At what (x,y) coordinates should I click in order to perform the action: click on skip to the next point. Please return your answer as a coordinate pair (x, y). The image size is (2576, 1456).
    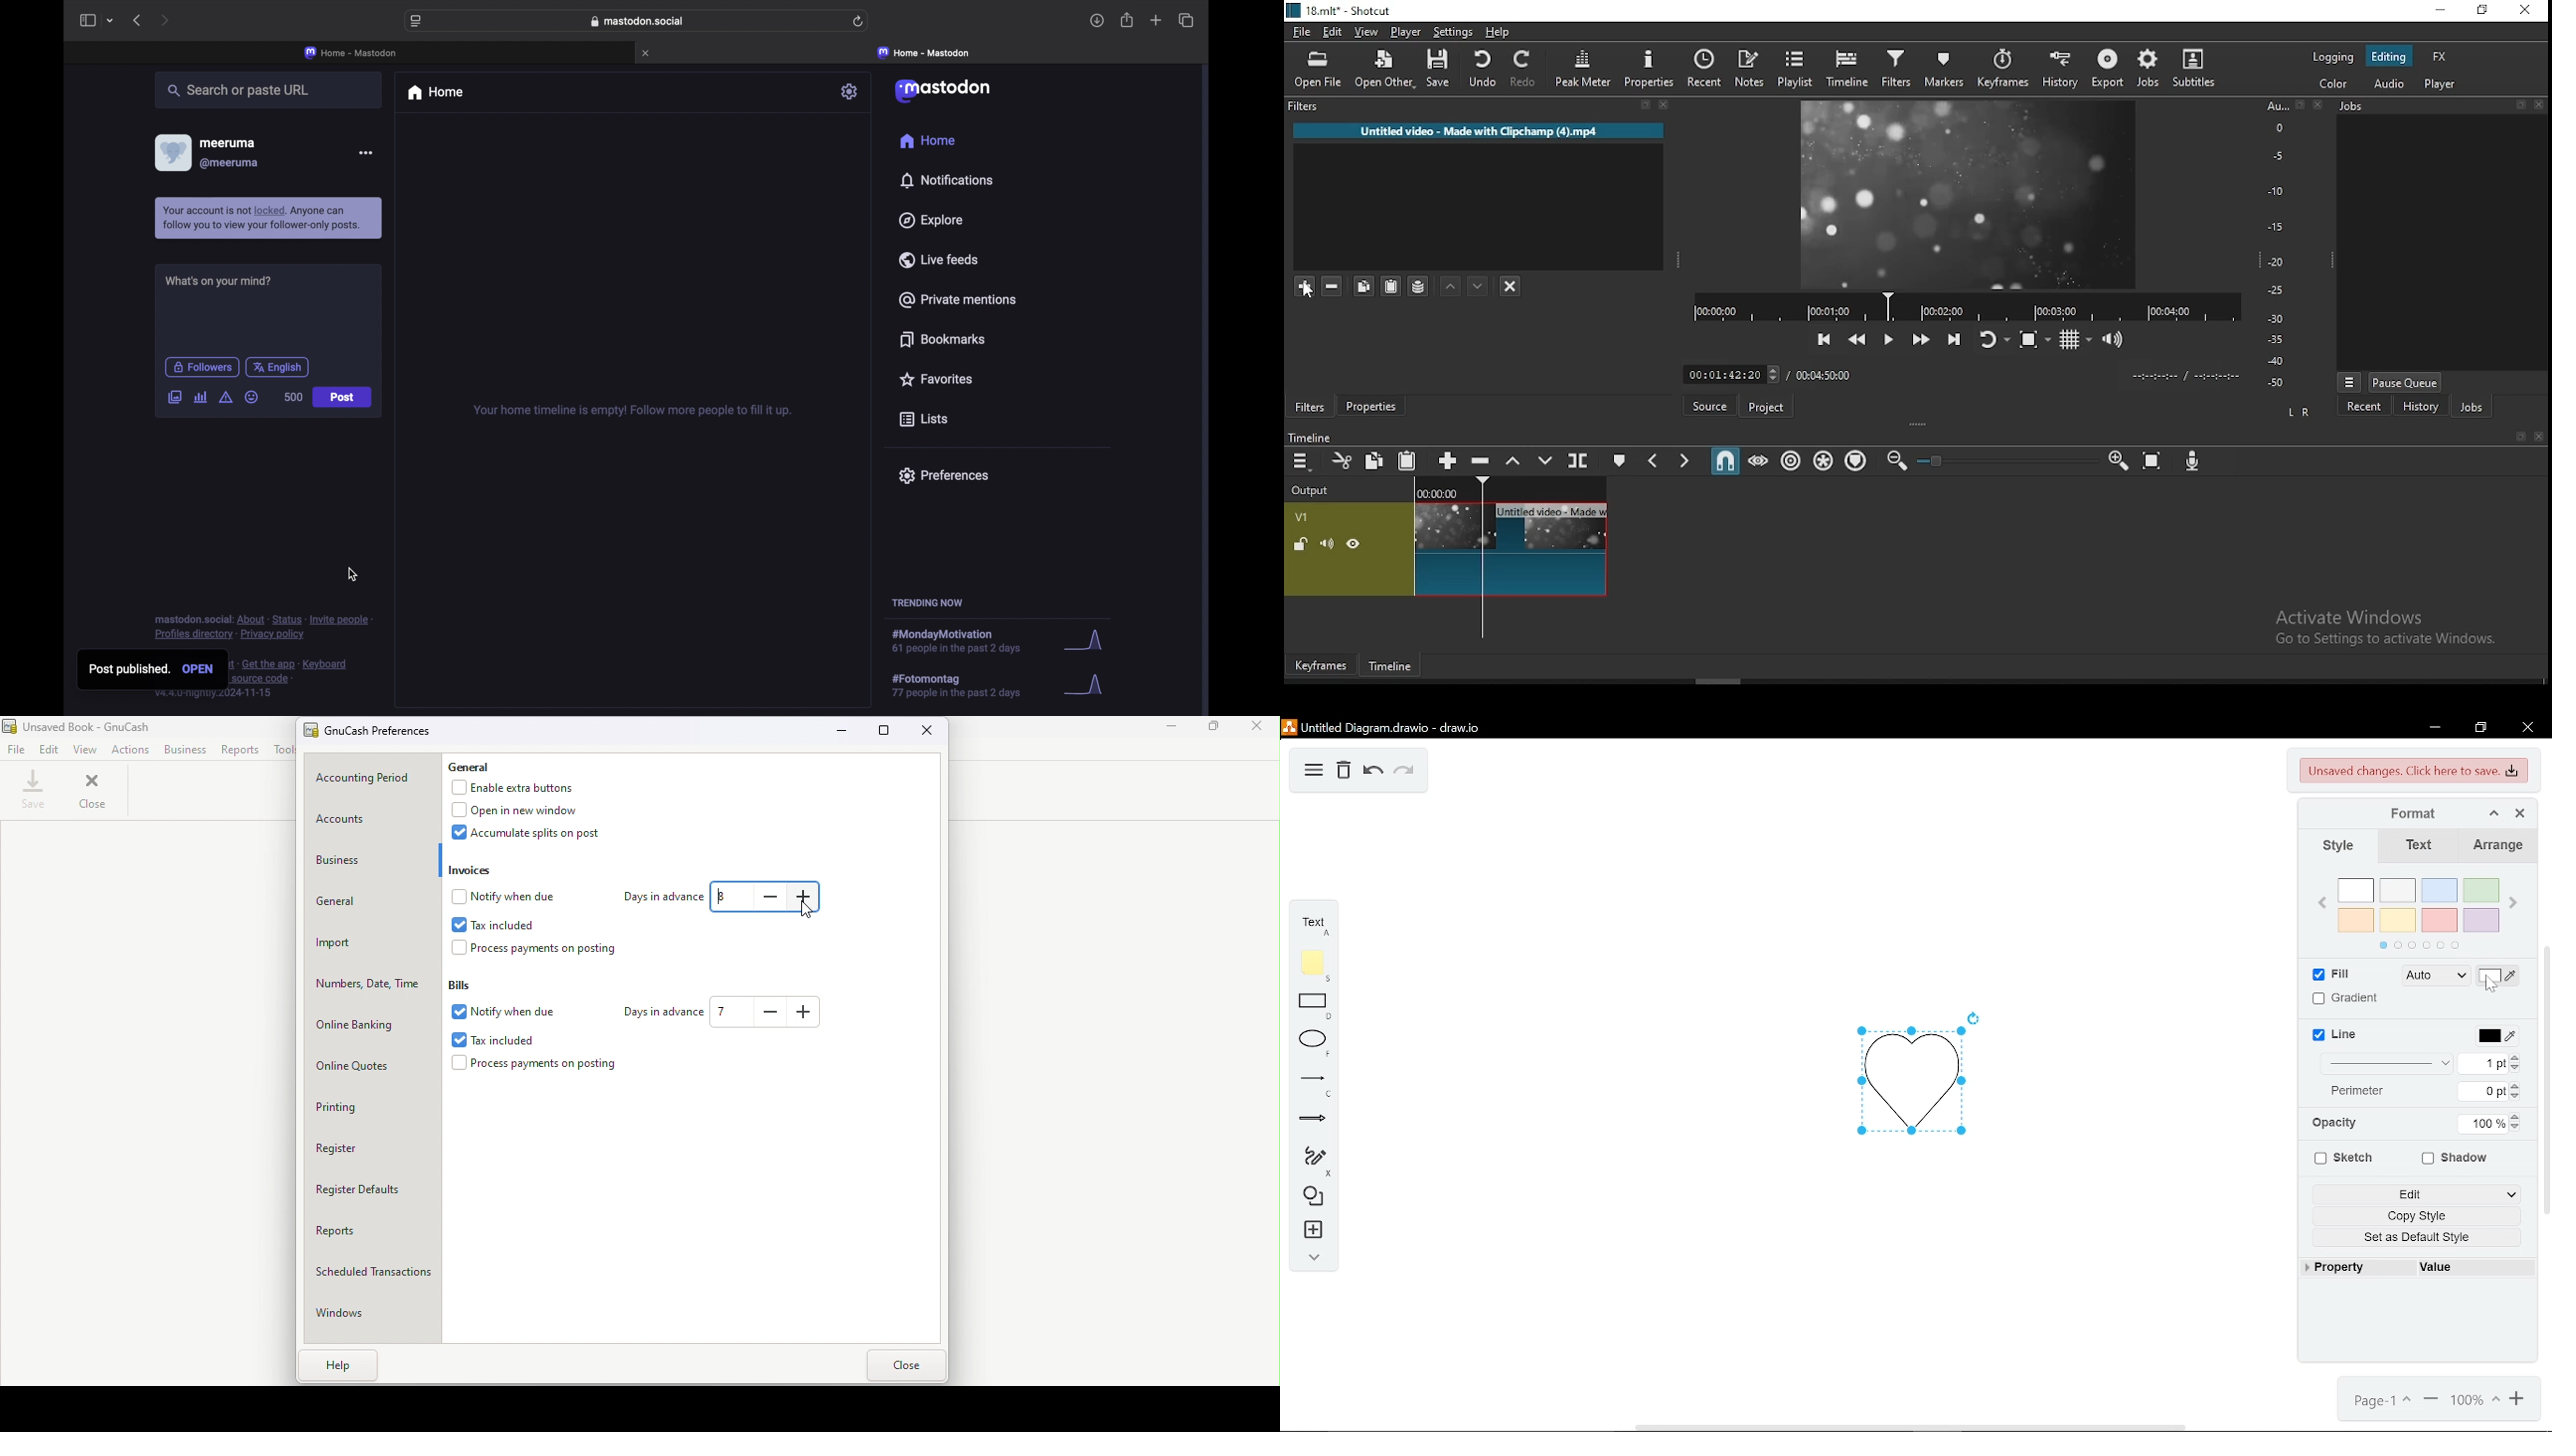
    Looking at the image, I should click on (1955, 338).